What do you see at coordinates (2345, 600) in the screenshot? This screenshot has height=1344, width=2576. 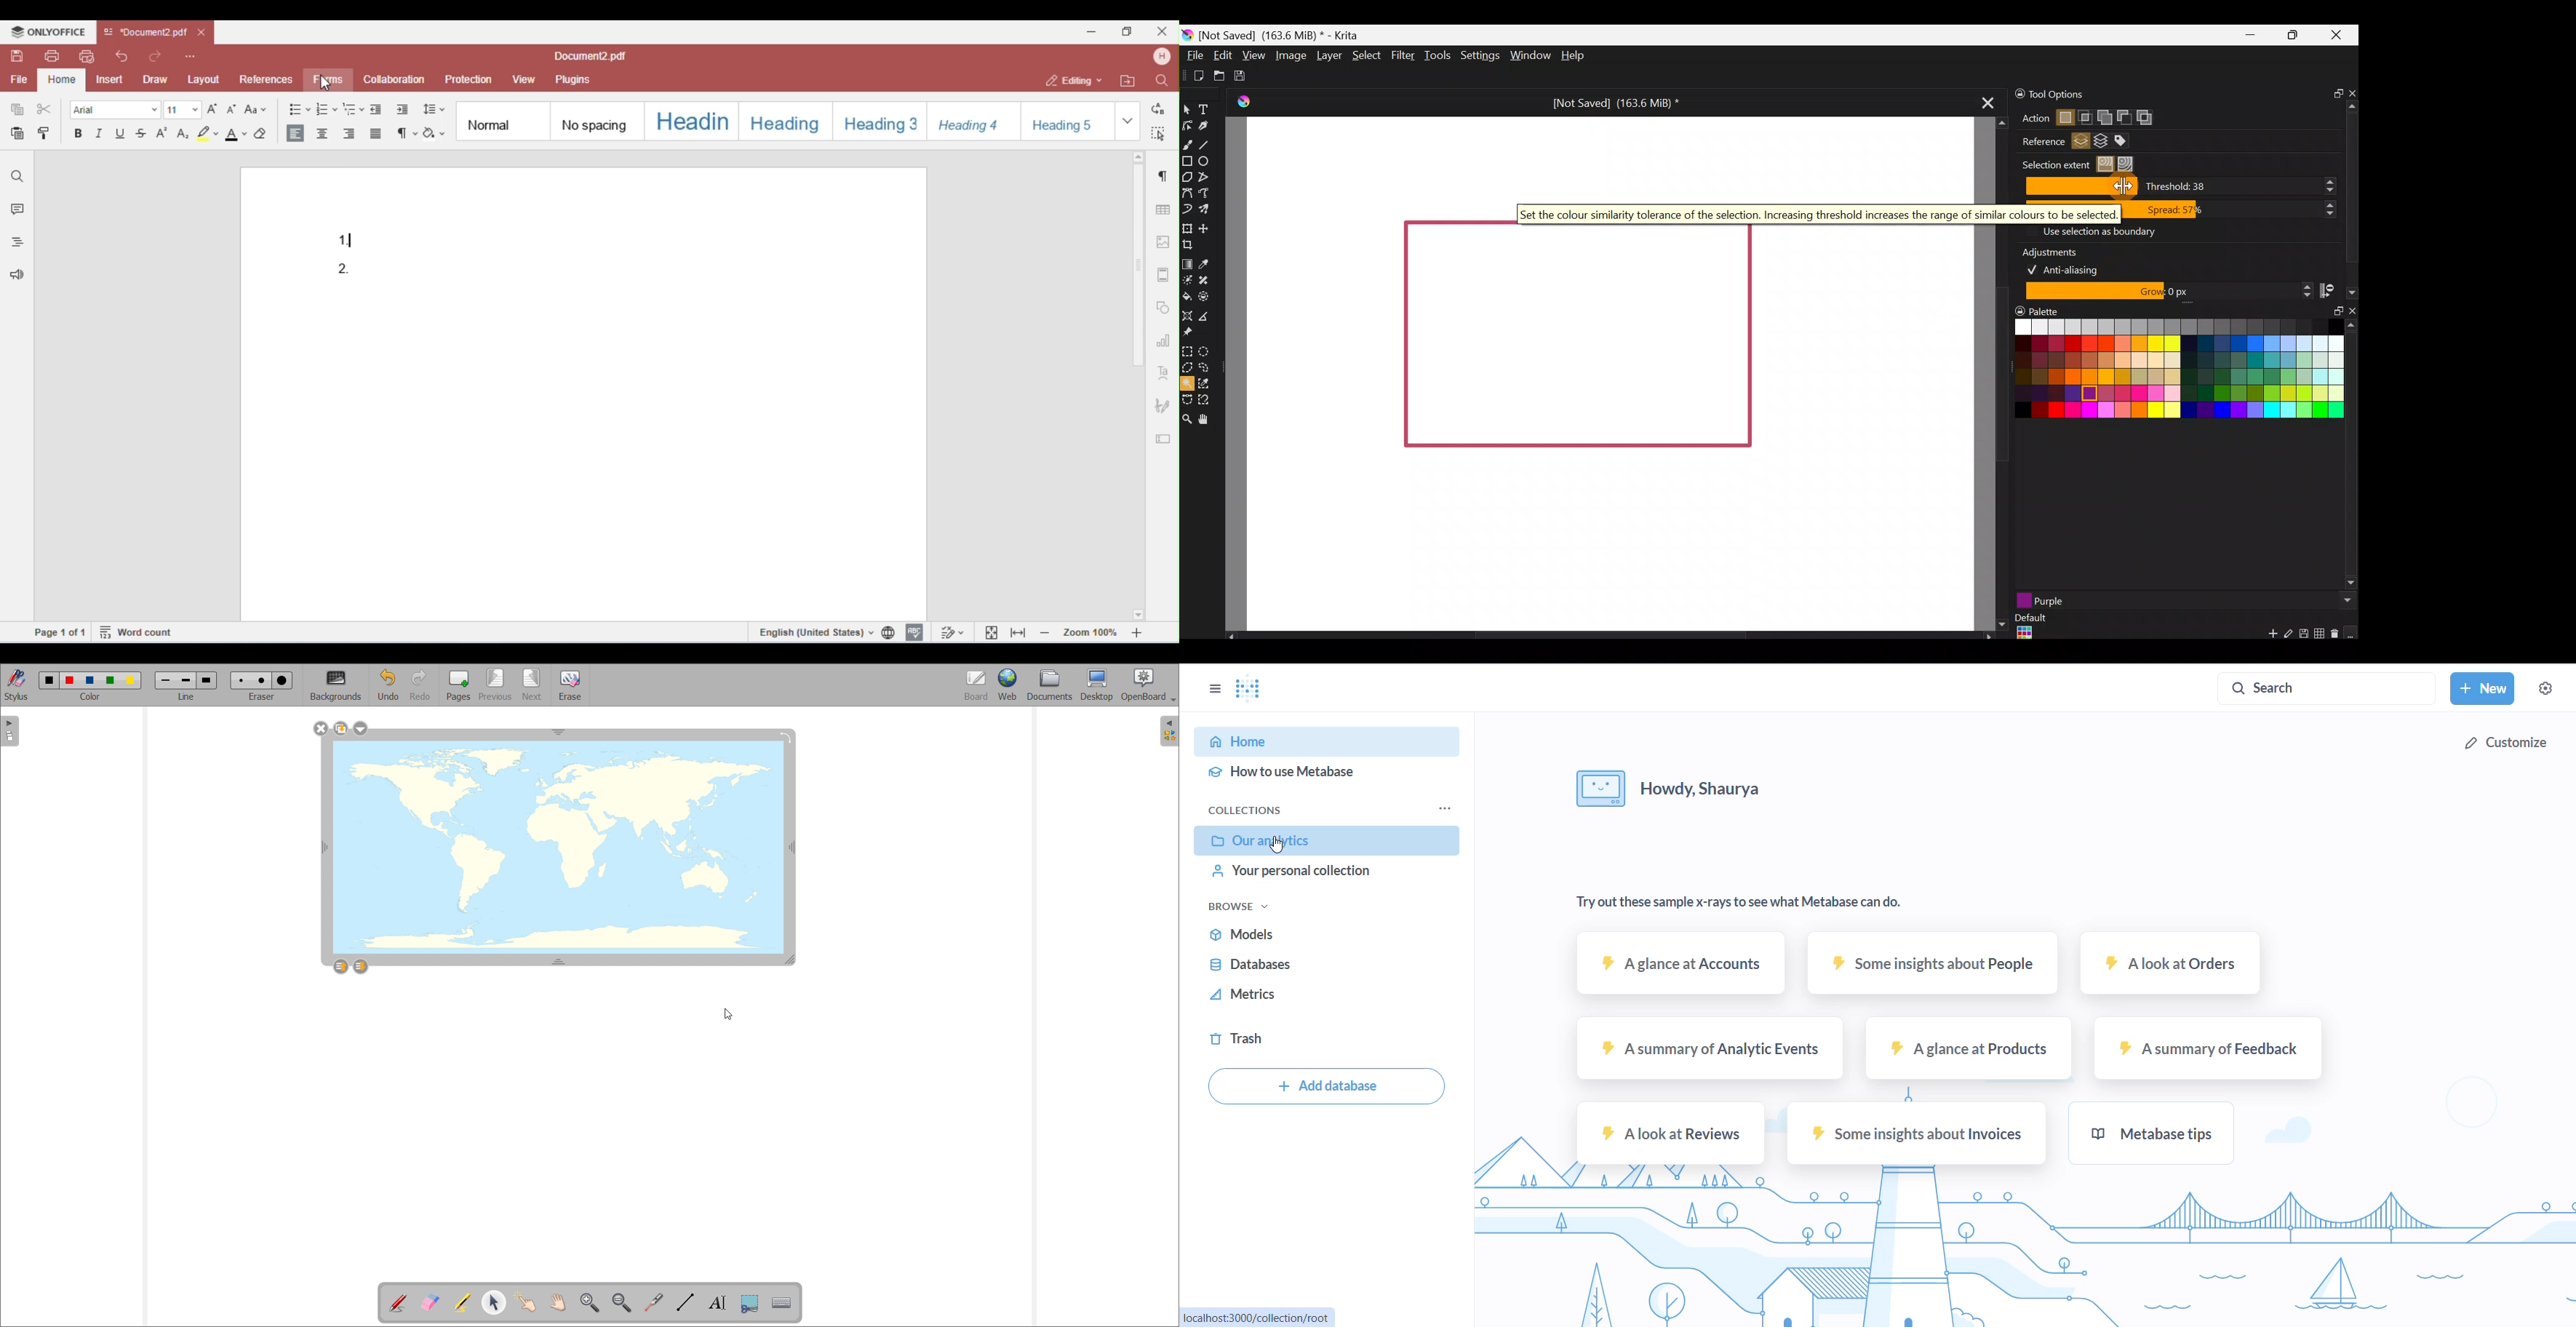 I see `Scroll button` at bounding box center [2345, 600].